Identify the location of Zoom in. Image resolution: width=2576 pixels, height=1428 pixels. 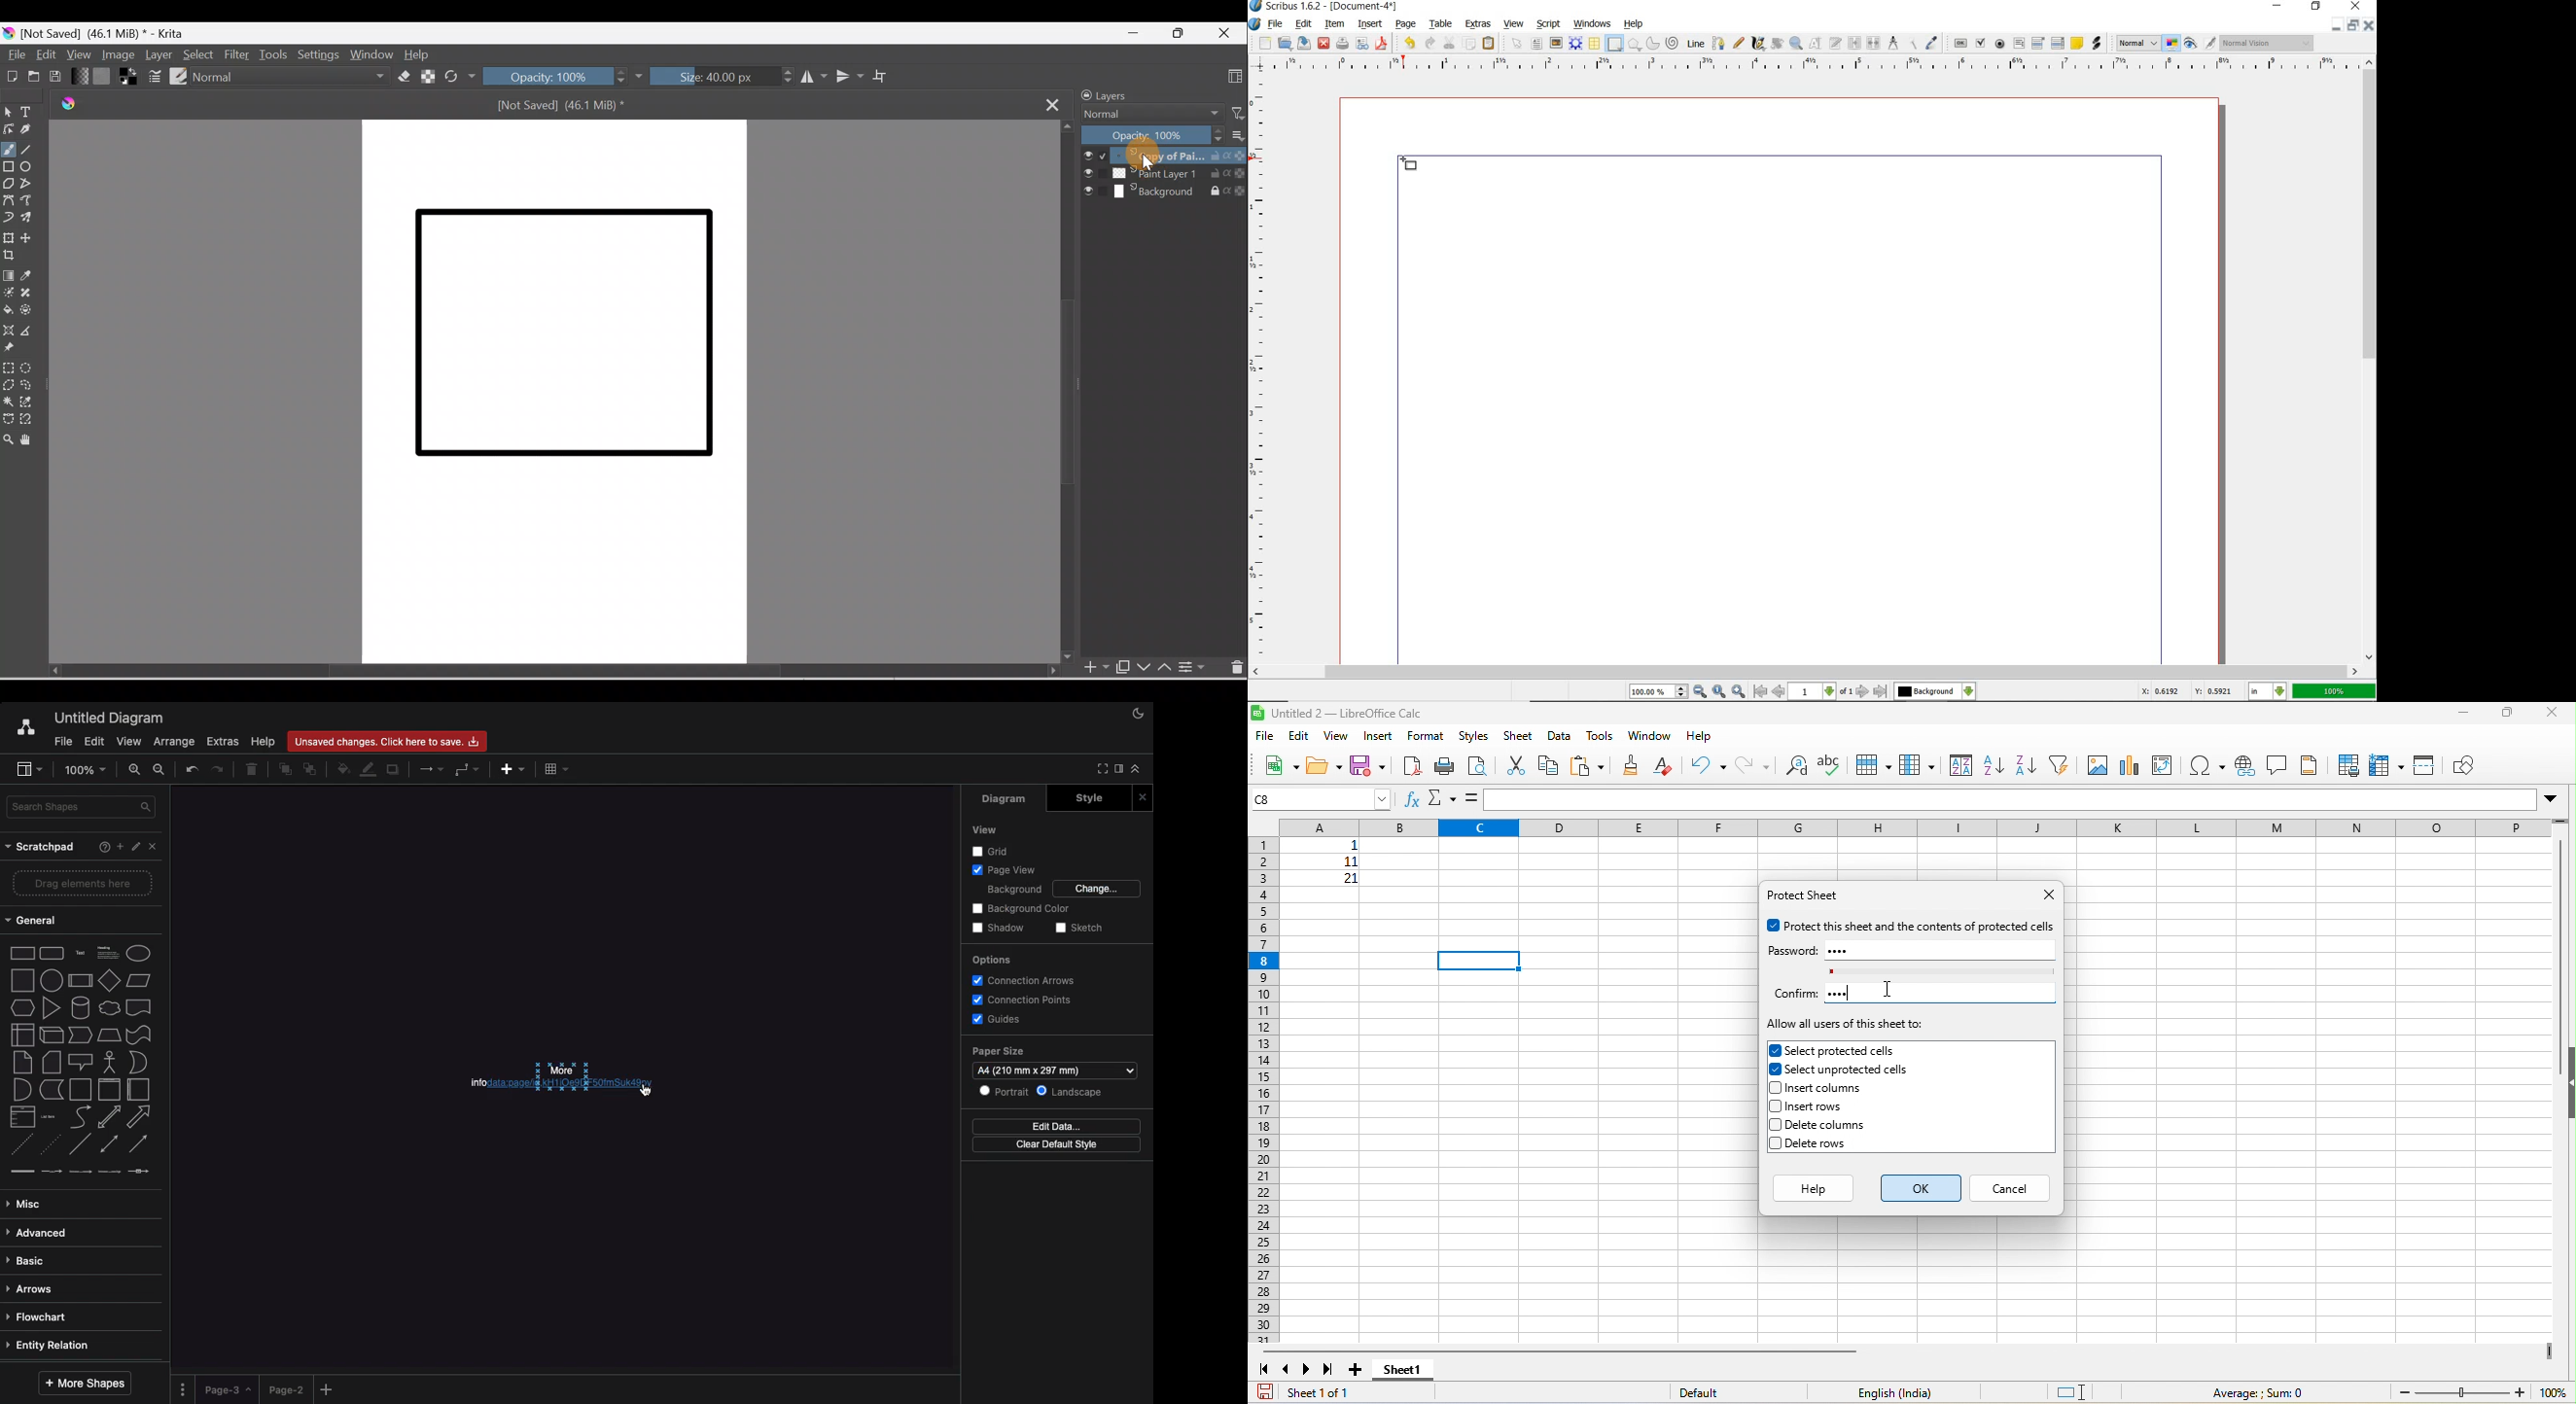
(135, 769).